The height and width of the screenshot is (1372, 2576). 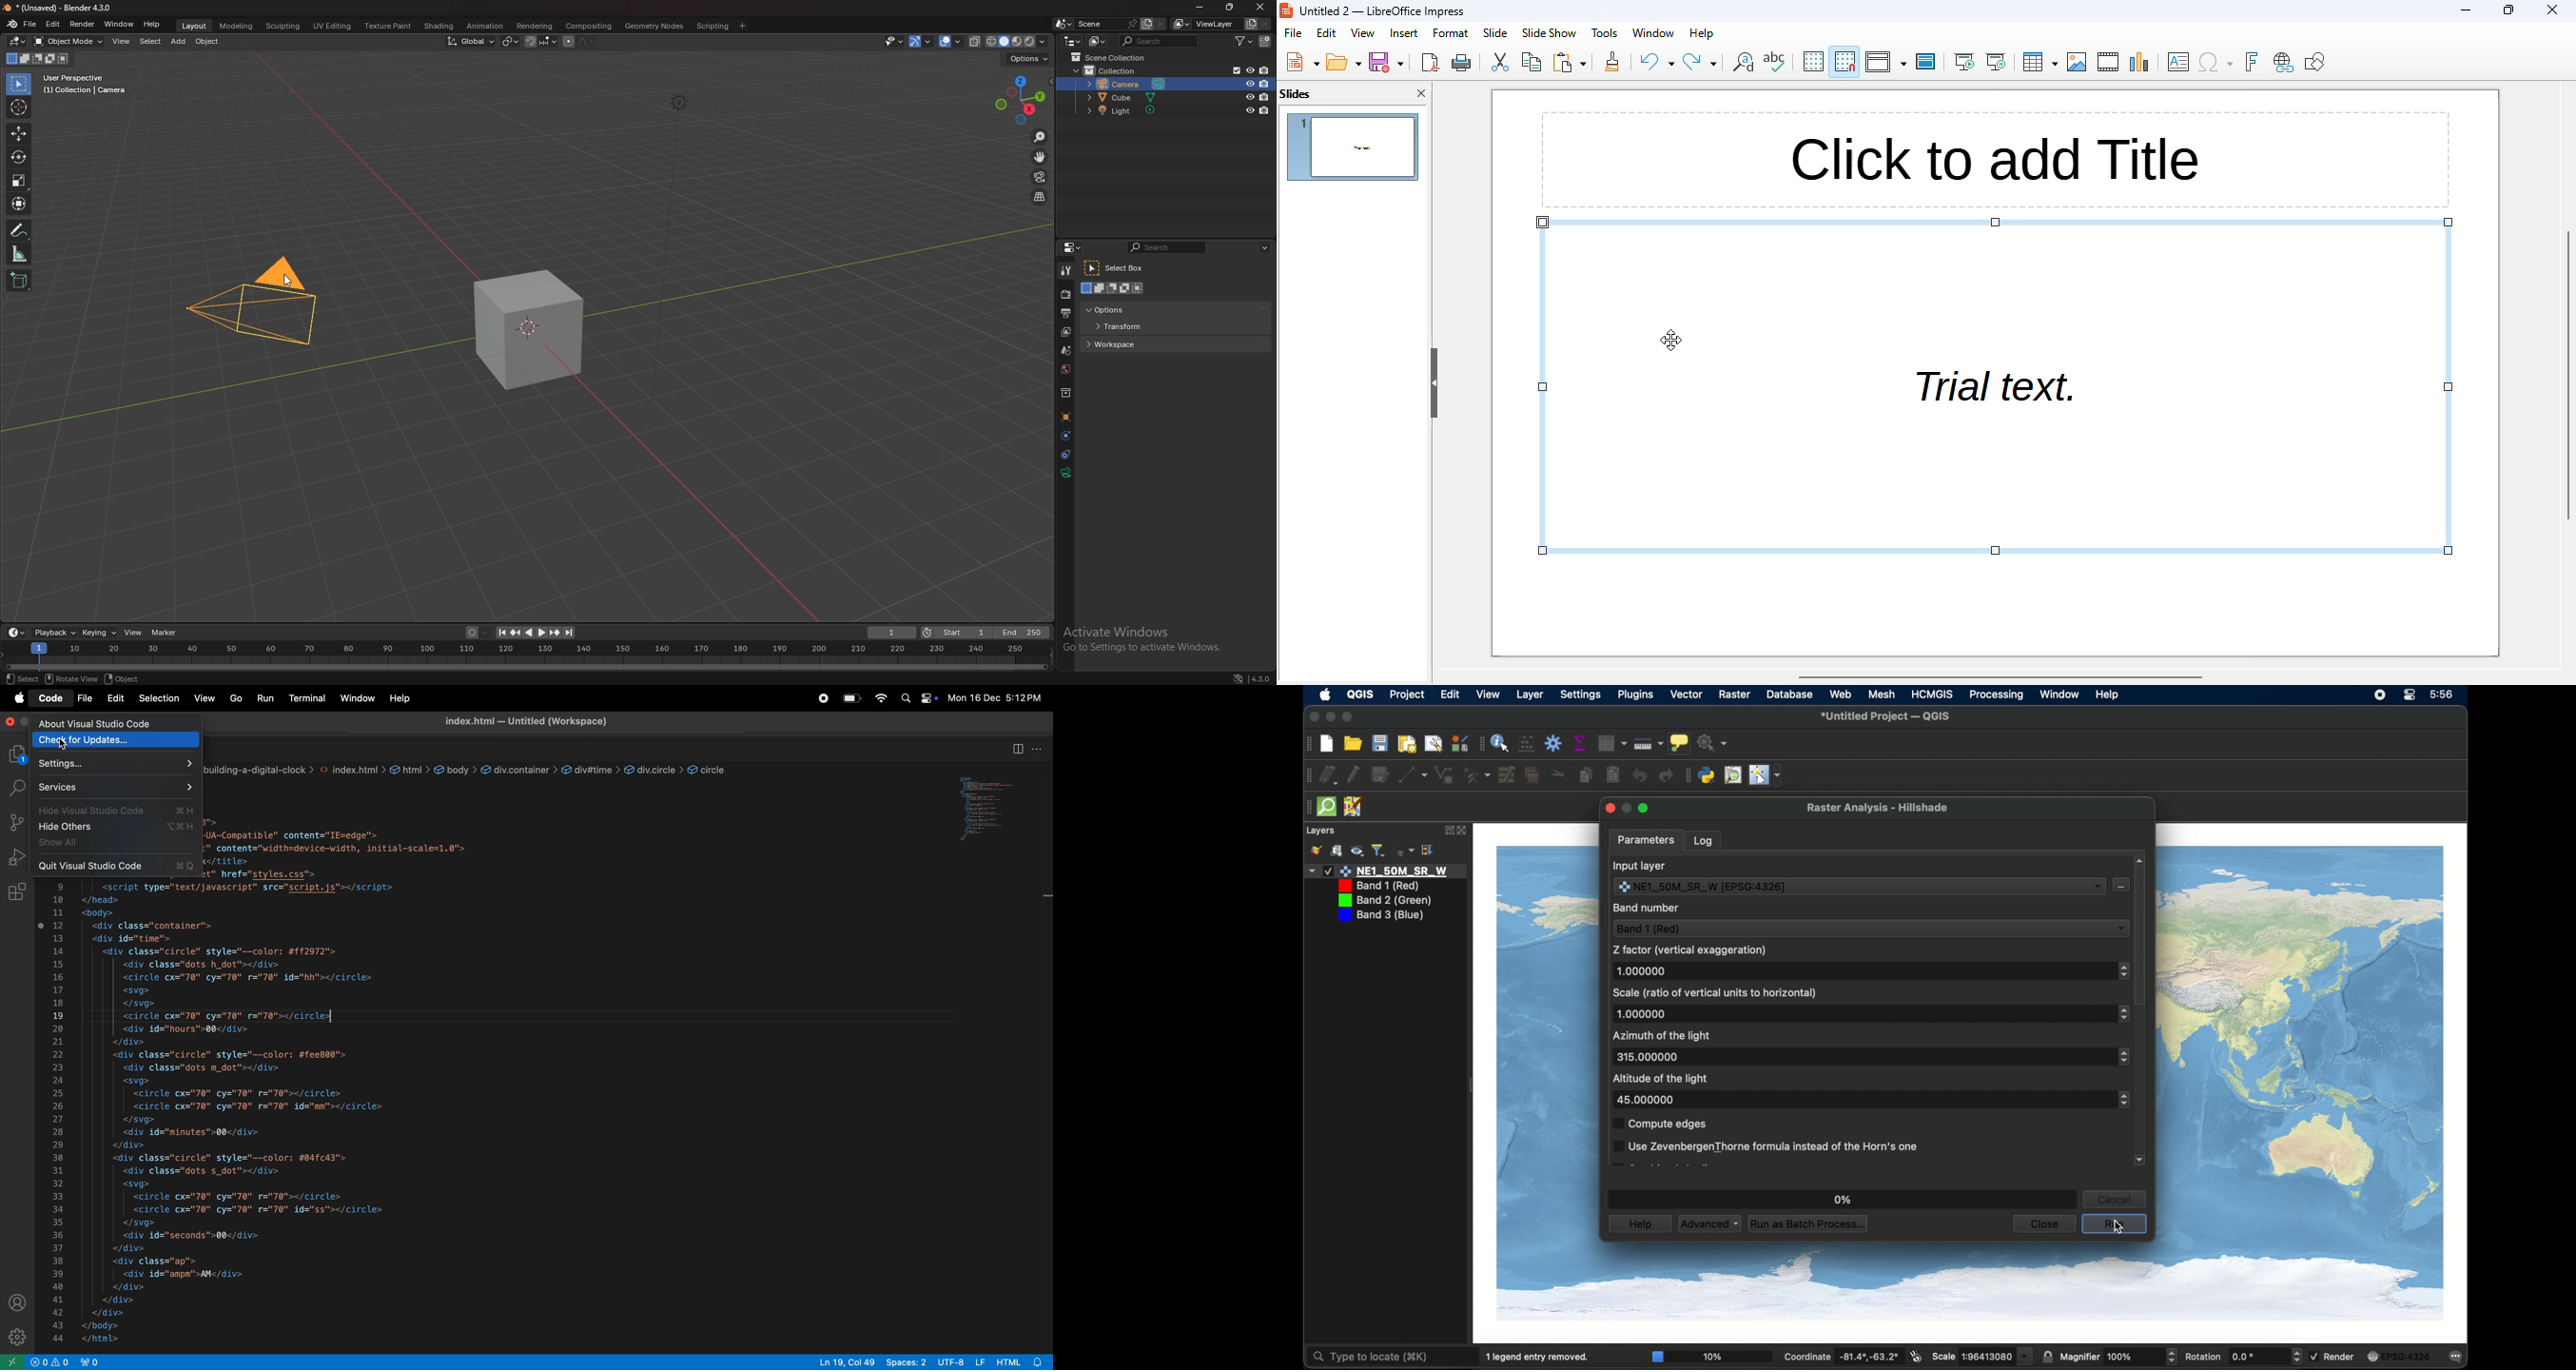 What do you see at coordinates (1993, 386) in the screenshot?
I see `subtitle box selected` at bounding box center [1993, 386].